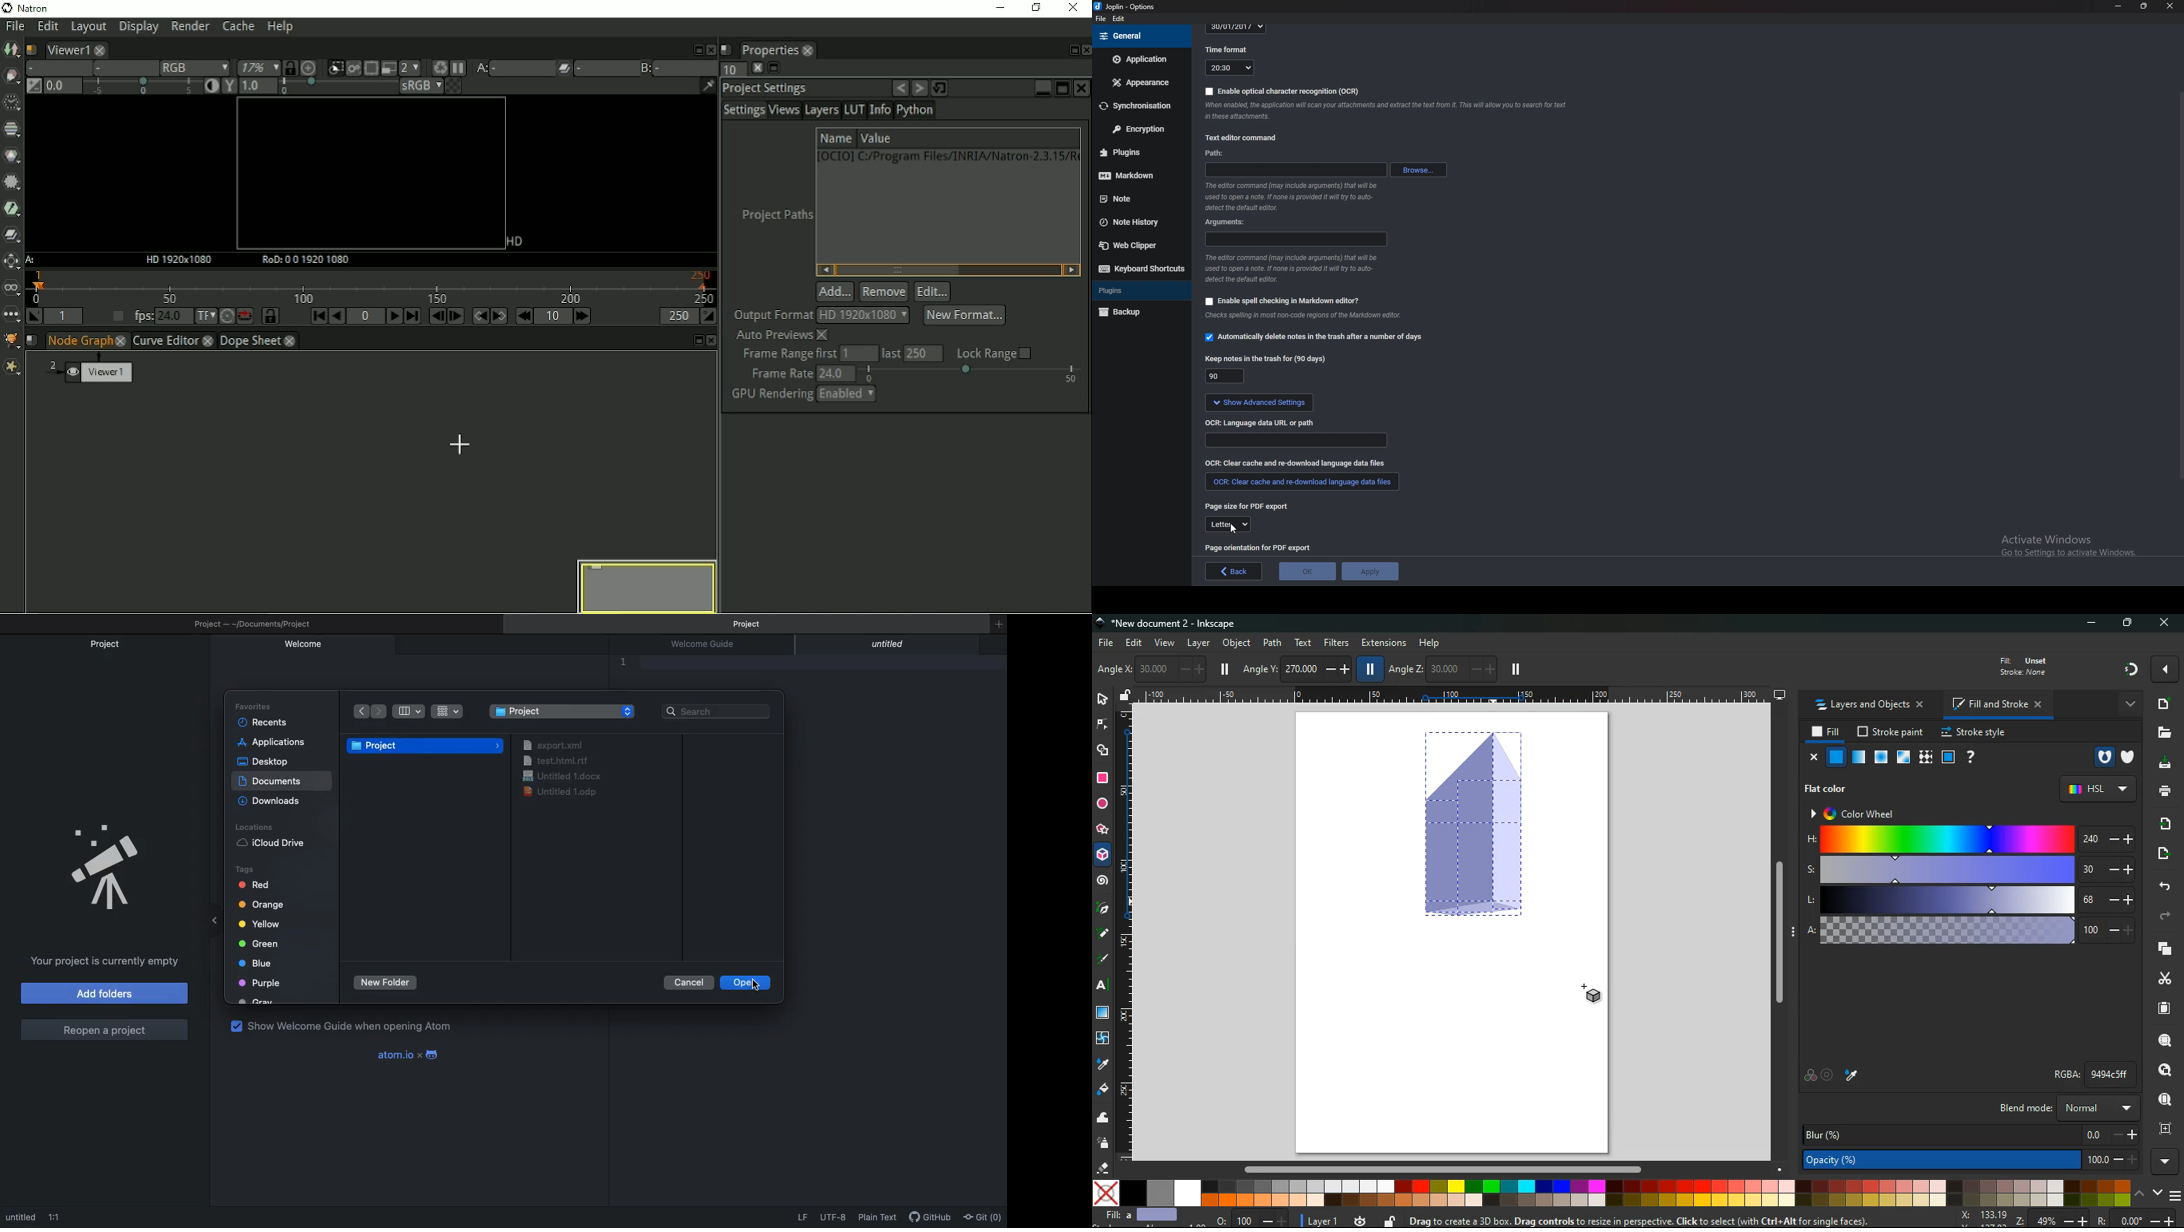 Image resolution: width=2184 pixels, height=1232 pixels. What do you see at coordinates (1140, 59) in the screenshot?
I see `Application` at bounding box center [1140, 59].